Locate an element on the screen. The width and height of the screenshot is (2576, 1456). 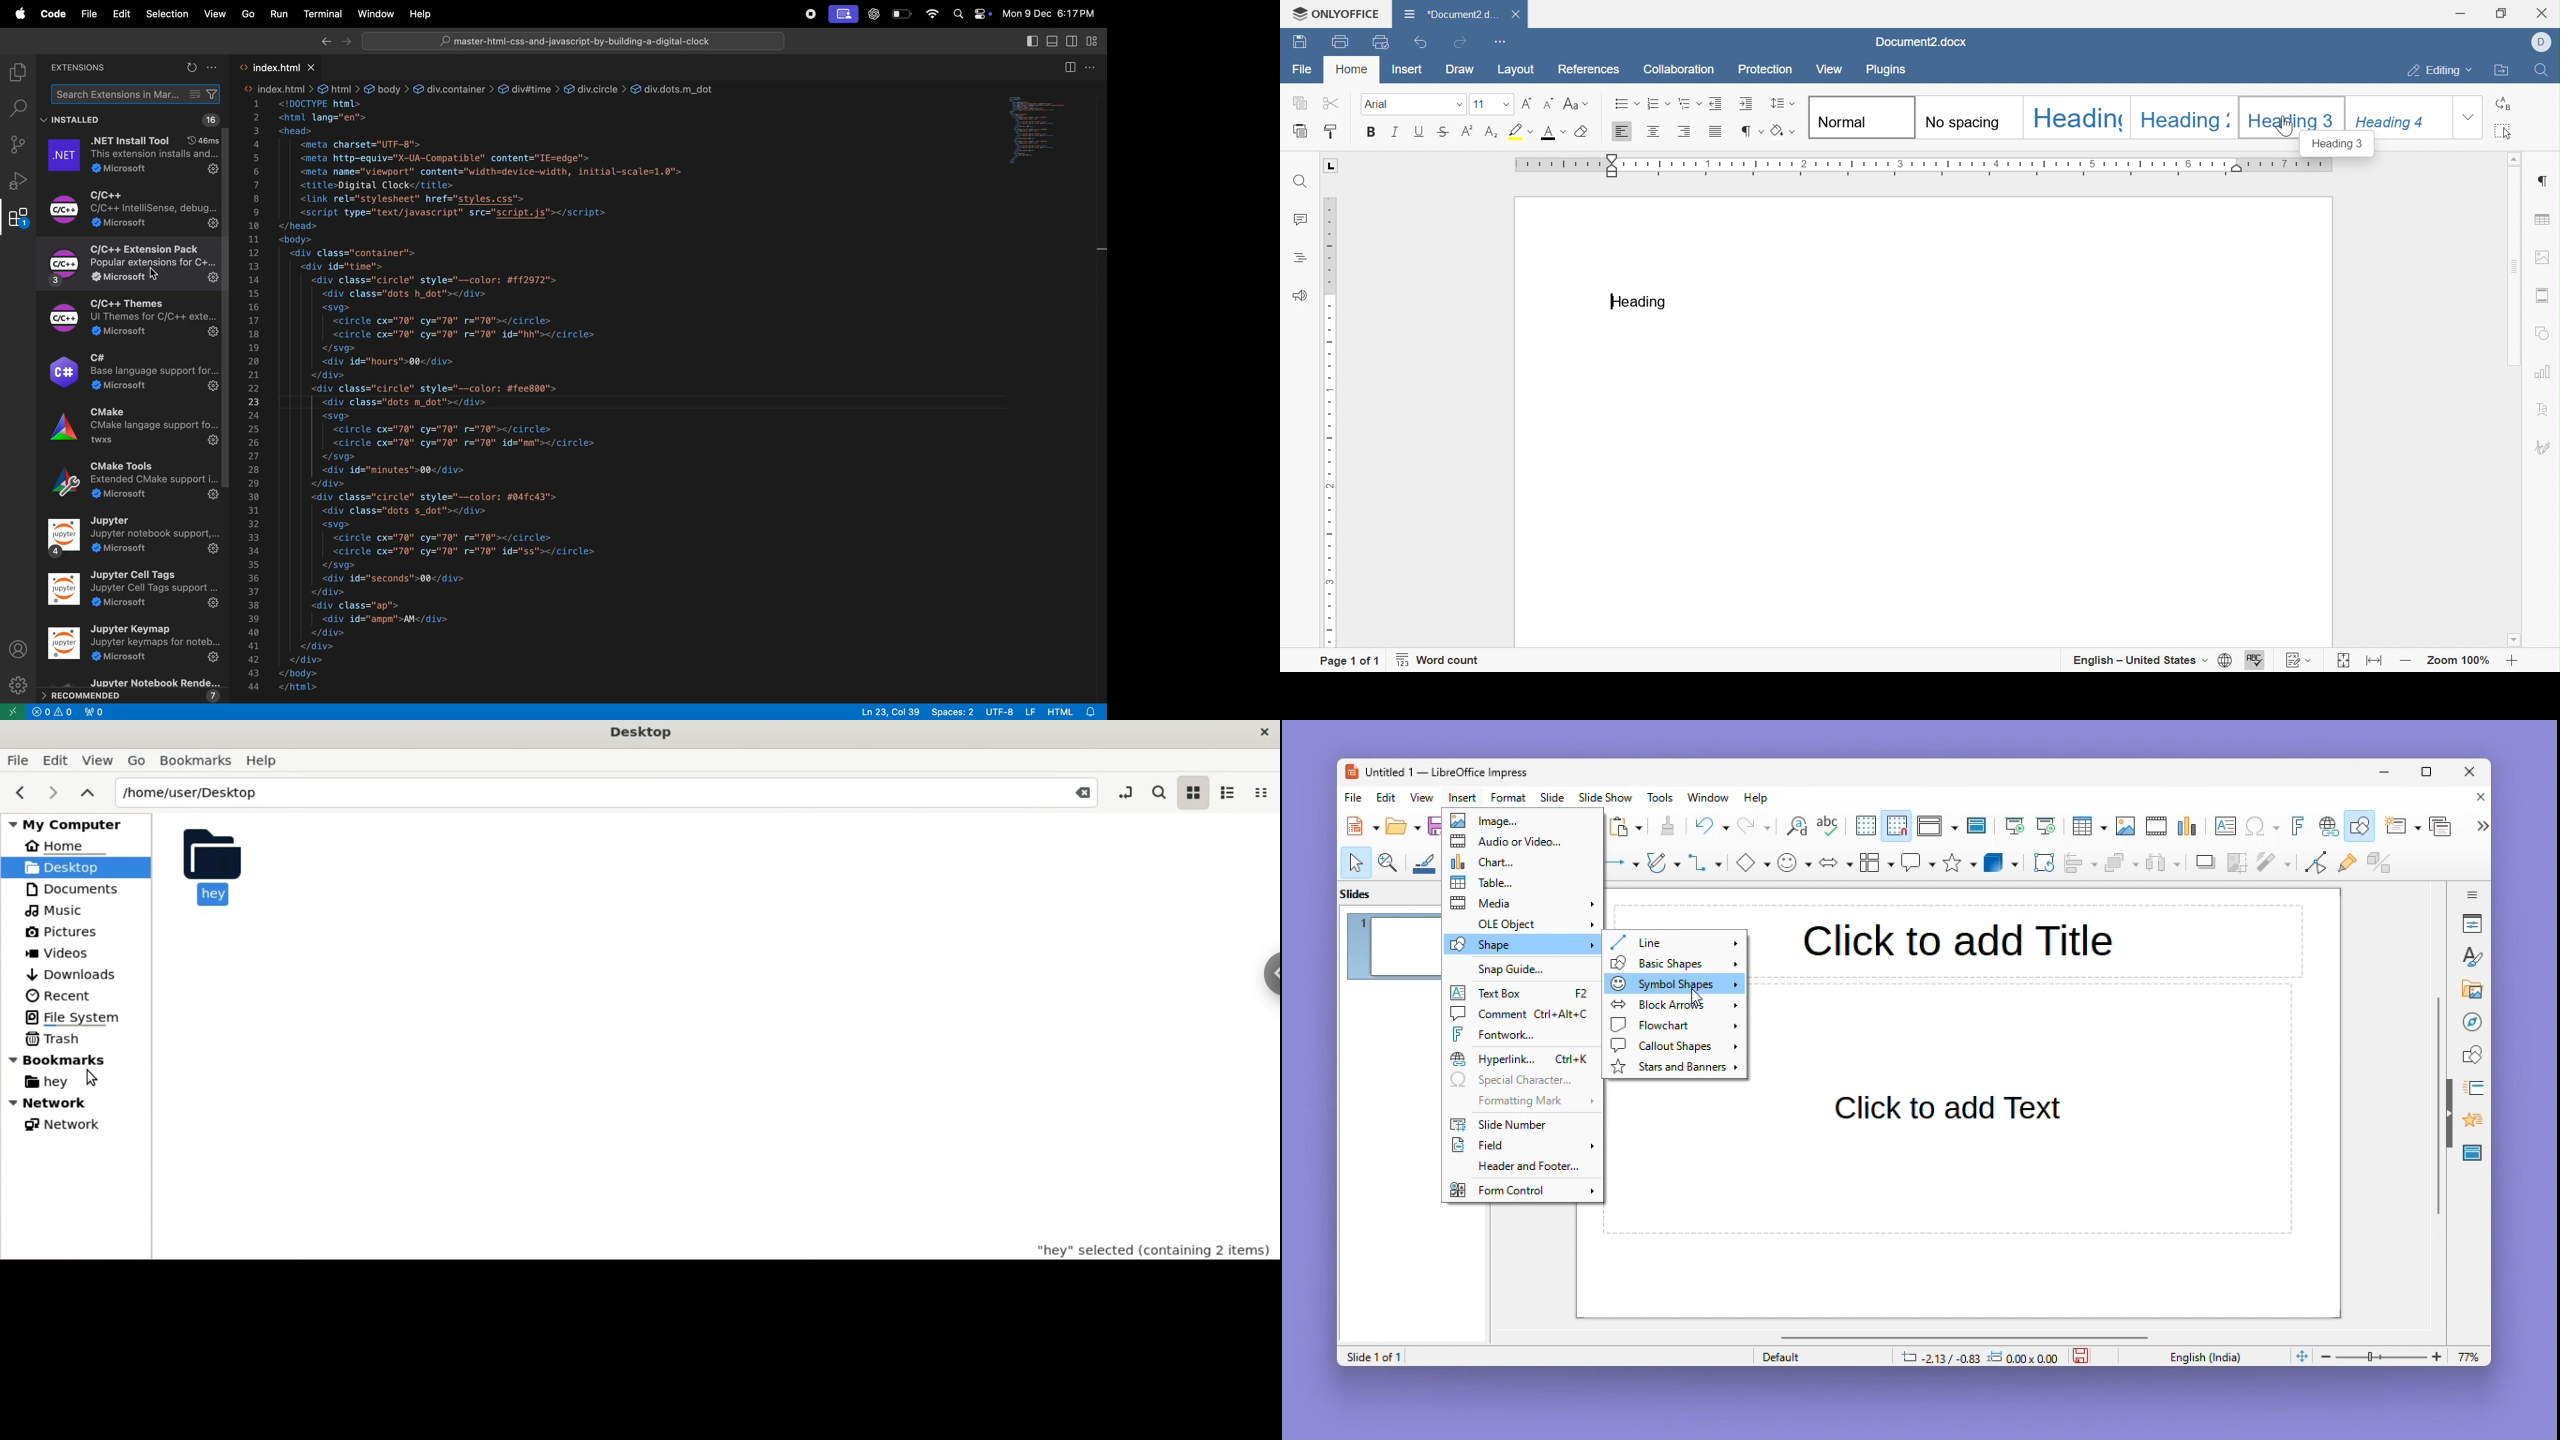
pencil is located at coordinates (1663, 865).